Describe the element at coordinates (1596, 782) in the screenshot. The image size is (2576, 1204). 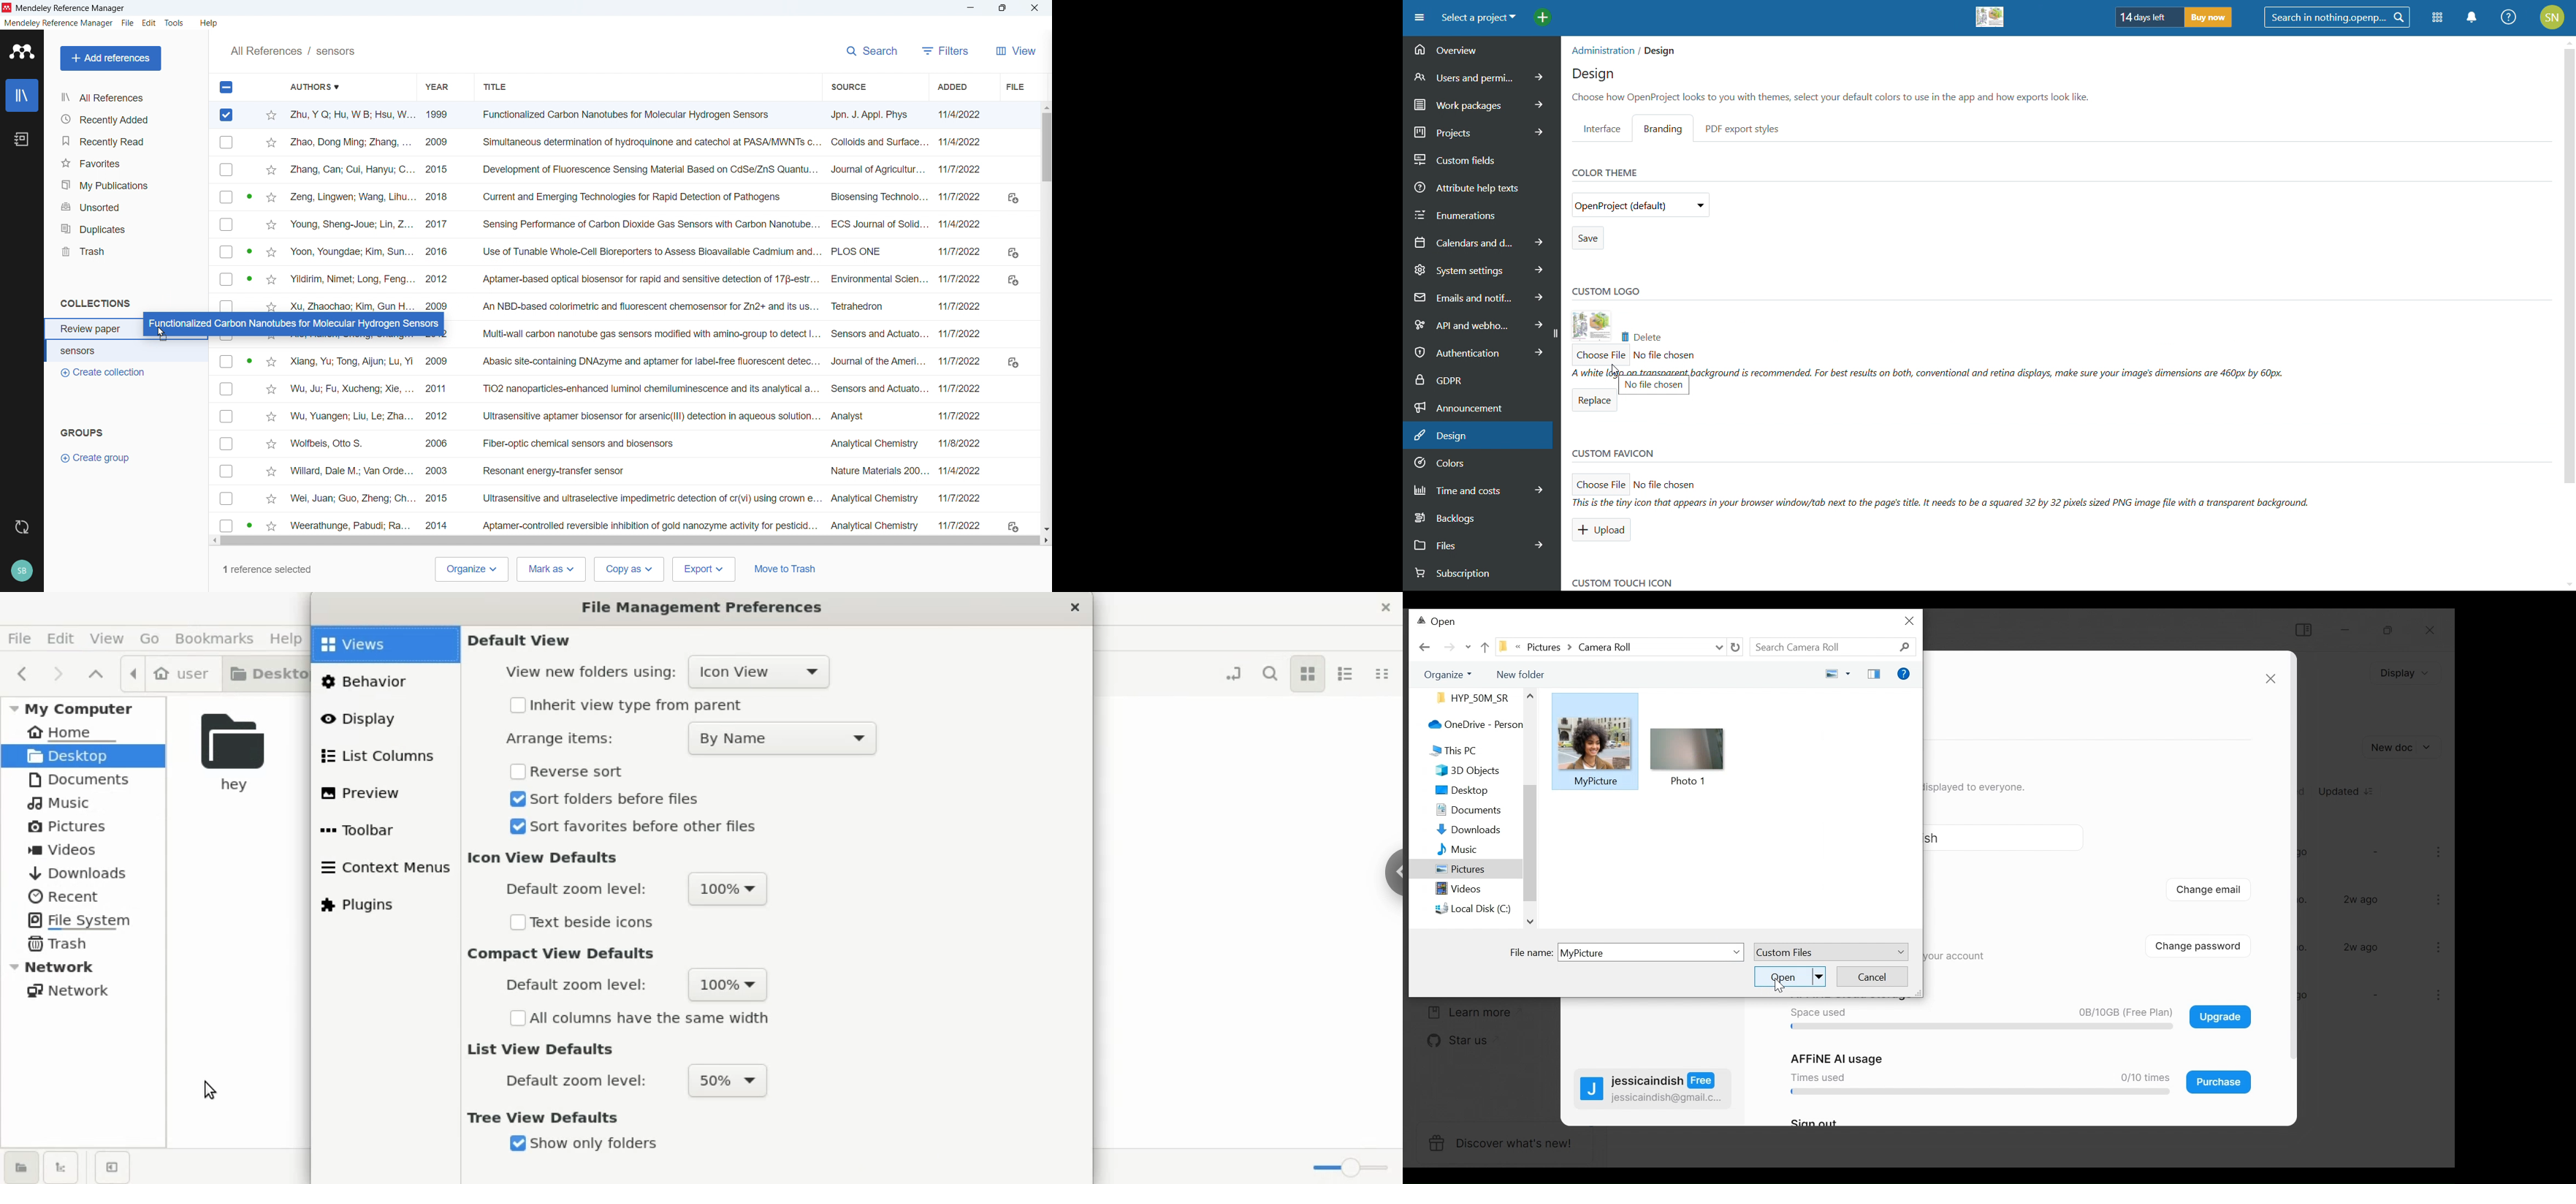
I see `cursor` at that location.